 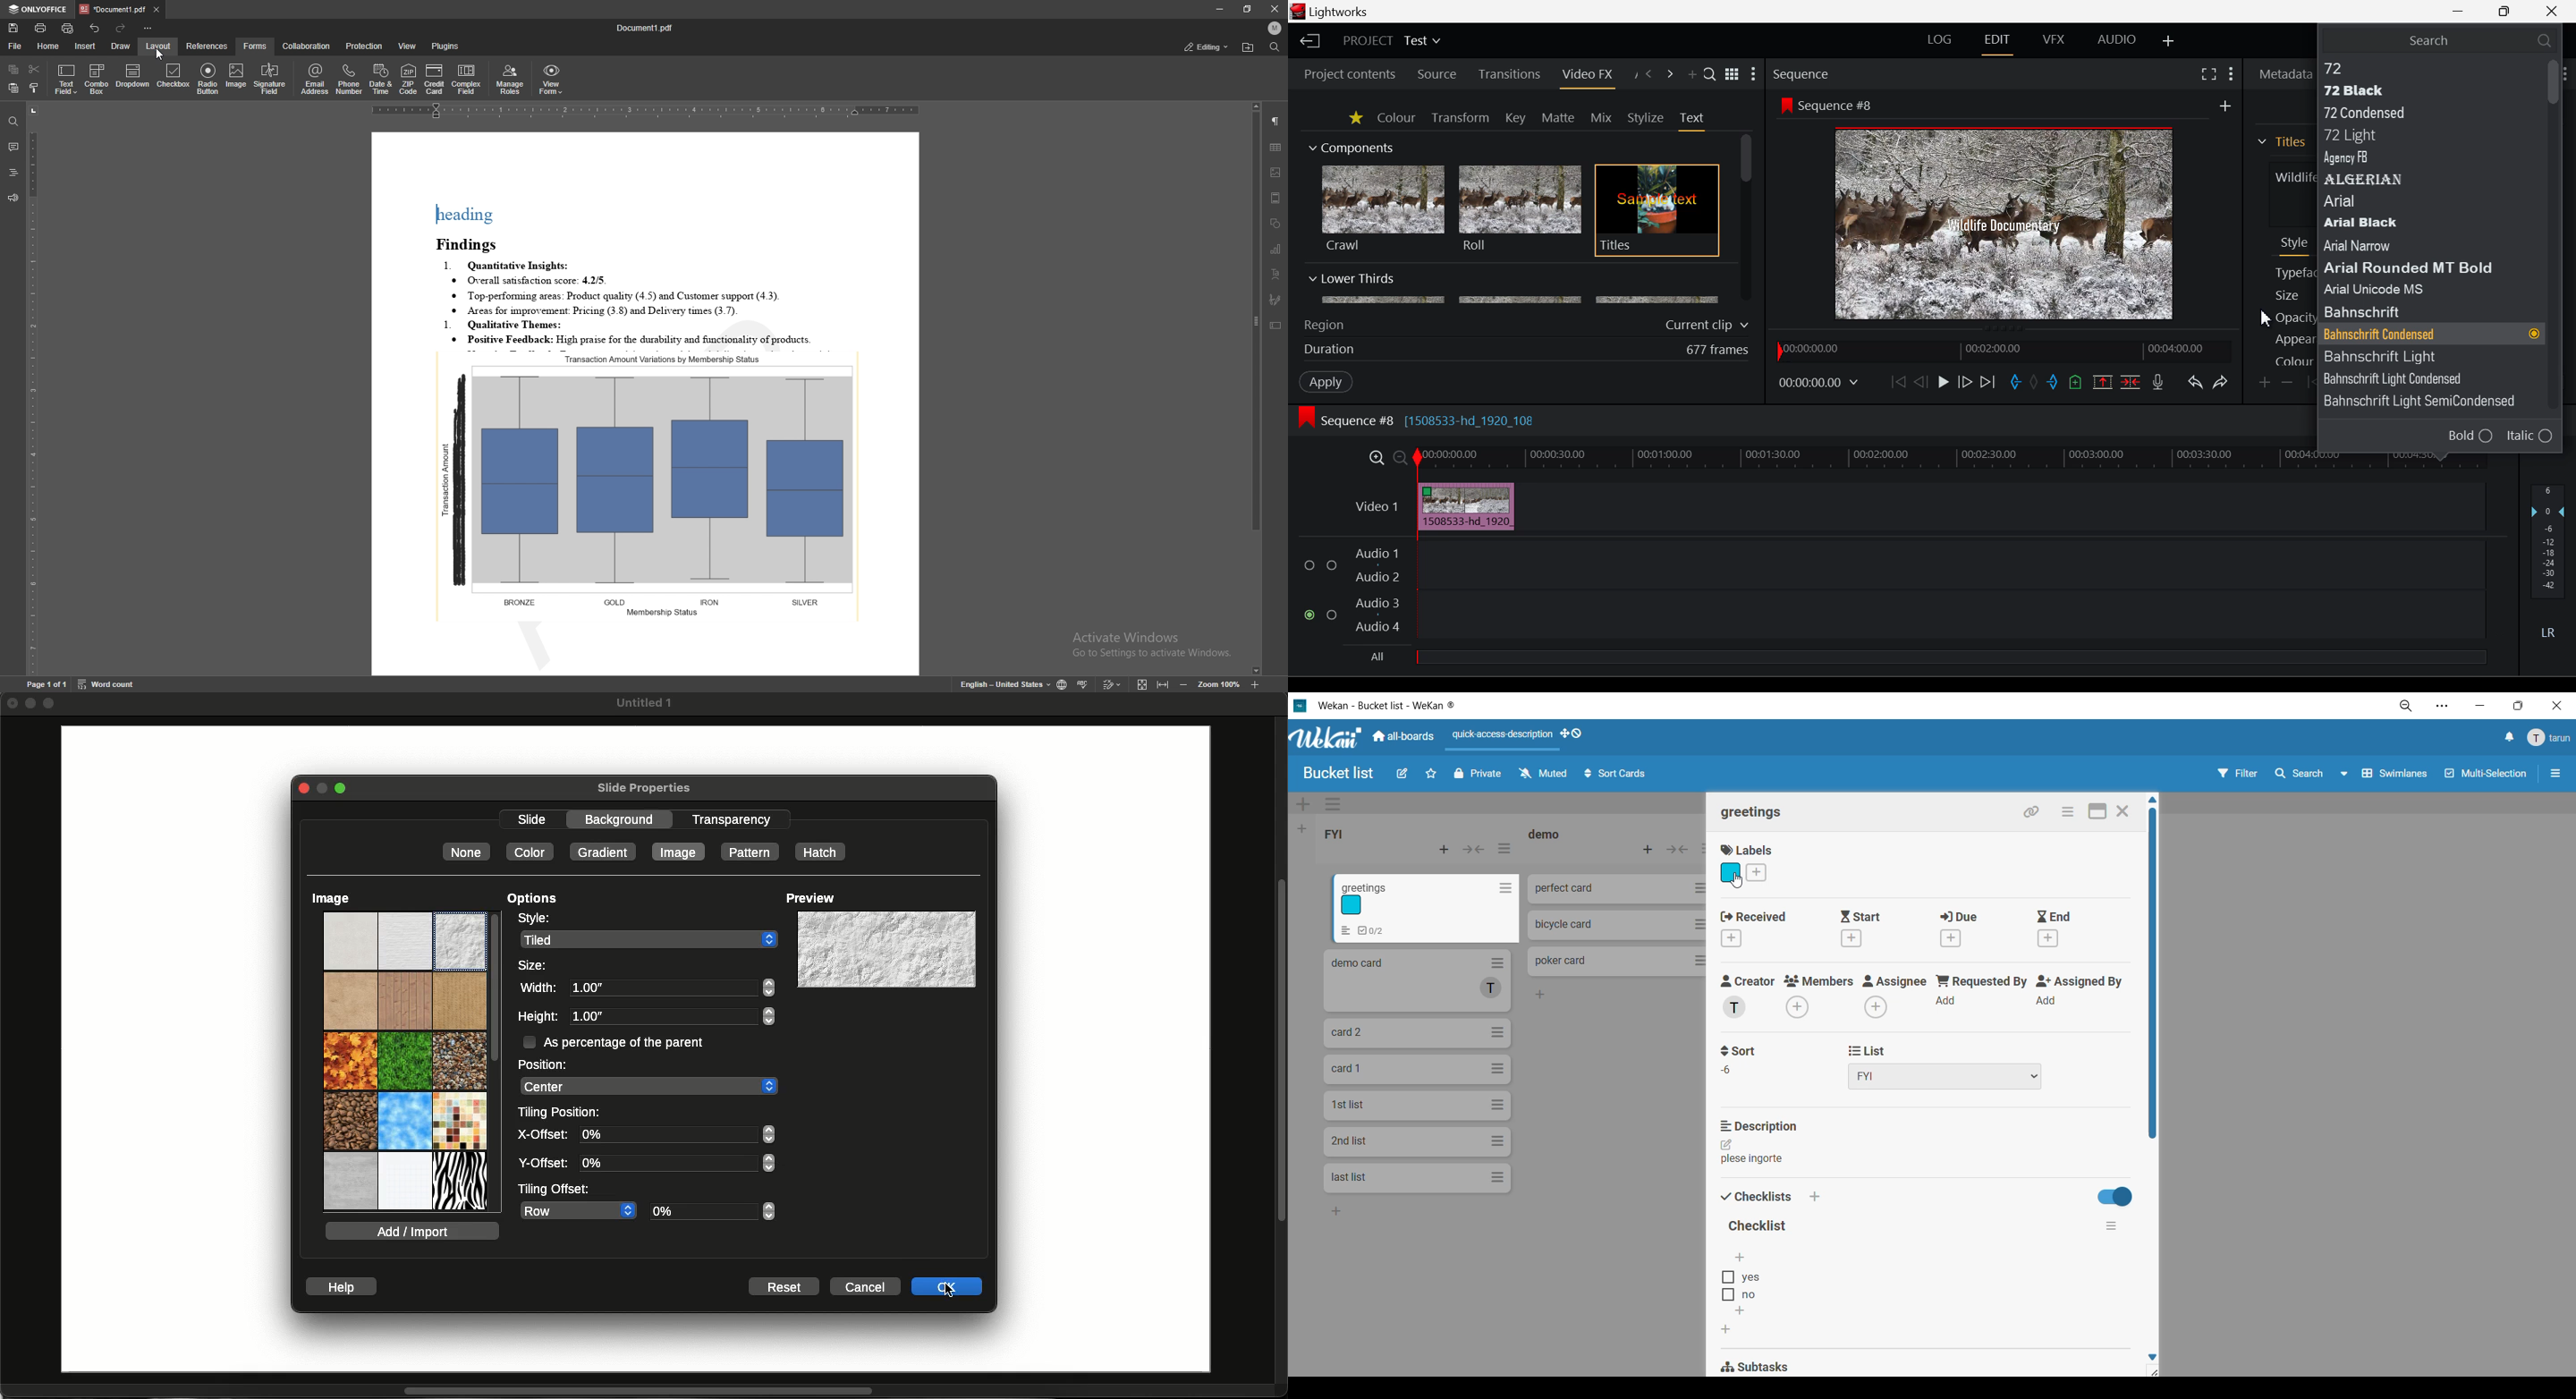 I want to click on Slide, so click(x=532, y=821).